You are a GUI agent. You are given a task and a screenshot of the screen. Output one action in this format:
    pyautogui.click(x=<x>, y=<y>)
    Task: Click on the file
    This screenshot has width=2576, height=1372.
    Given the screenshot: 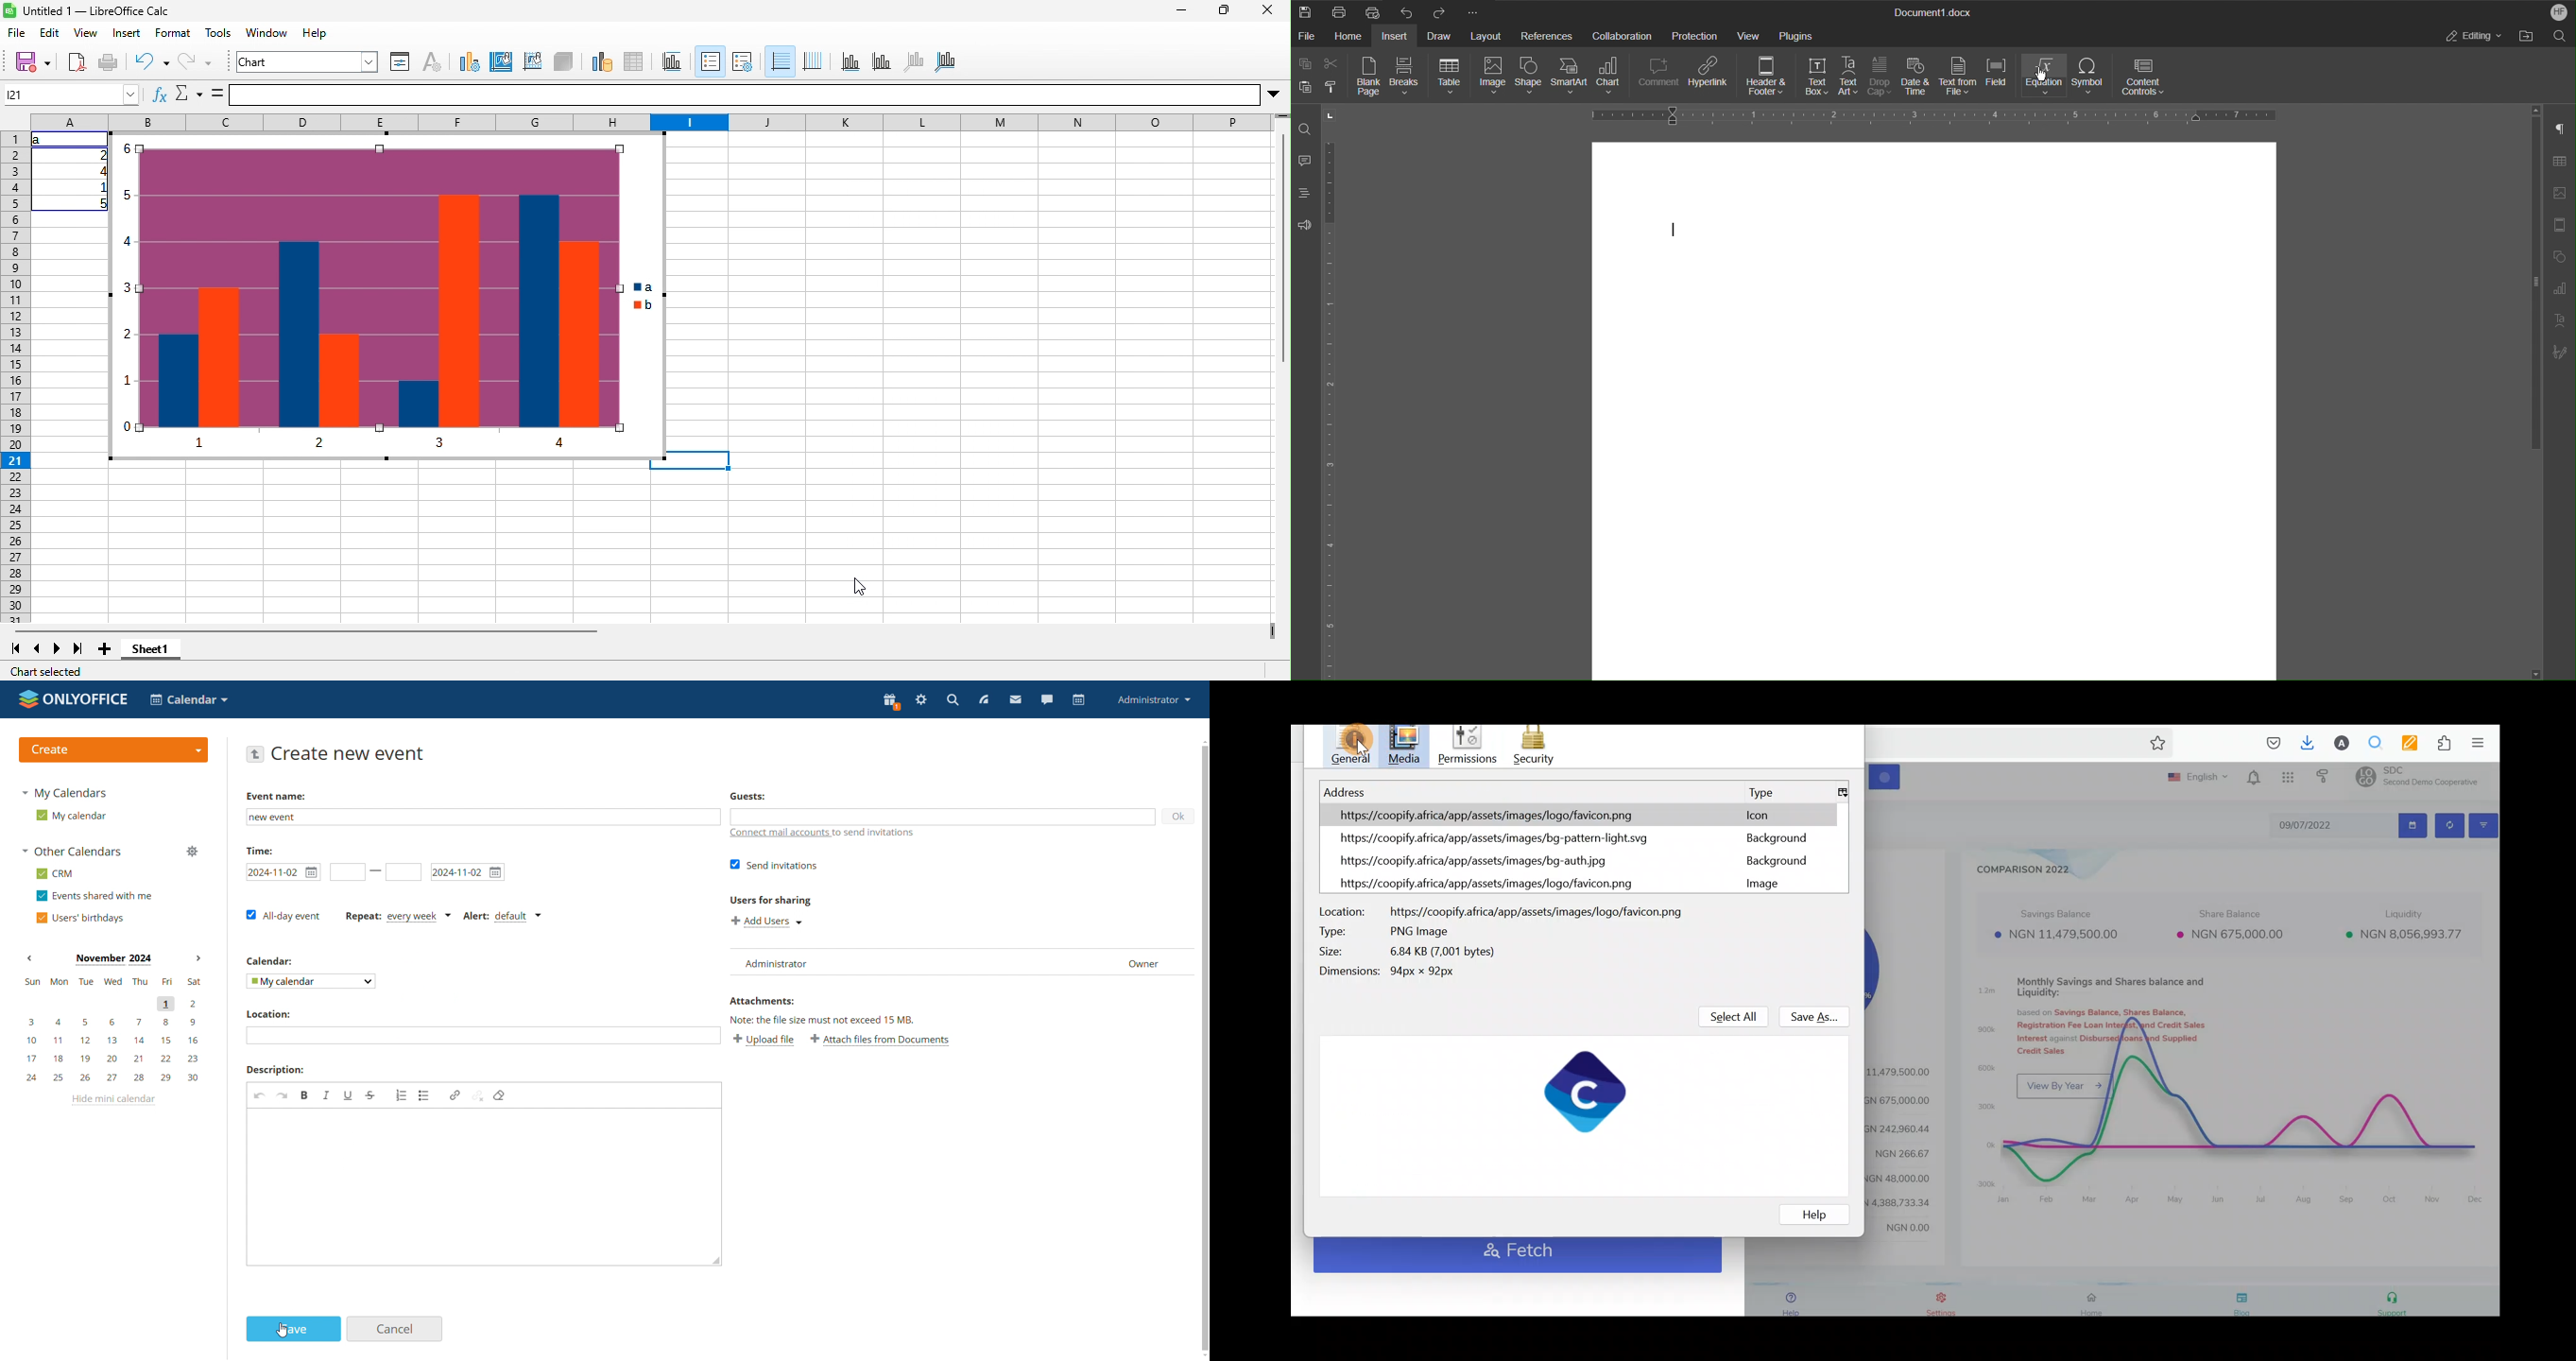 What is the action you would take?
    pyautogui.click(x=17, y=32)
    